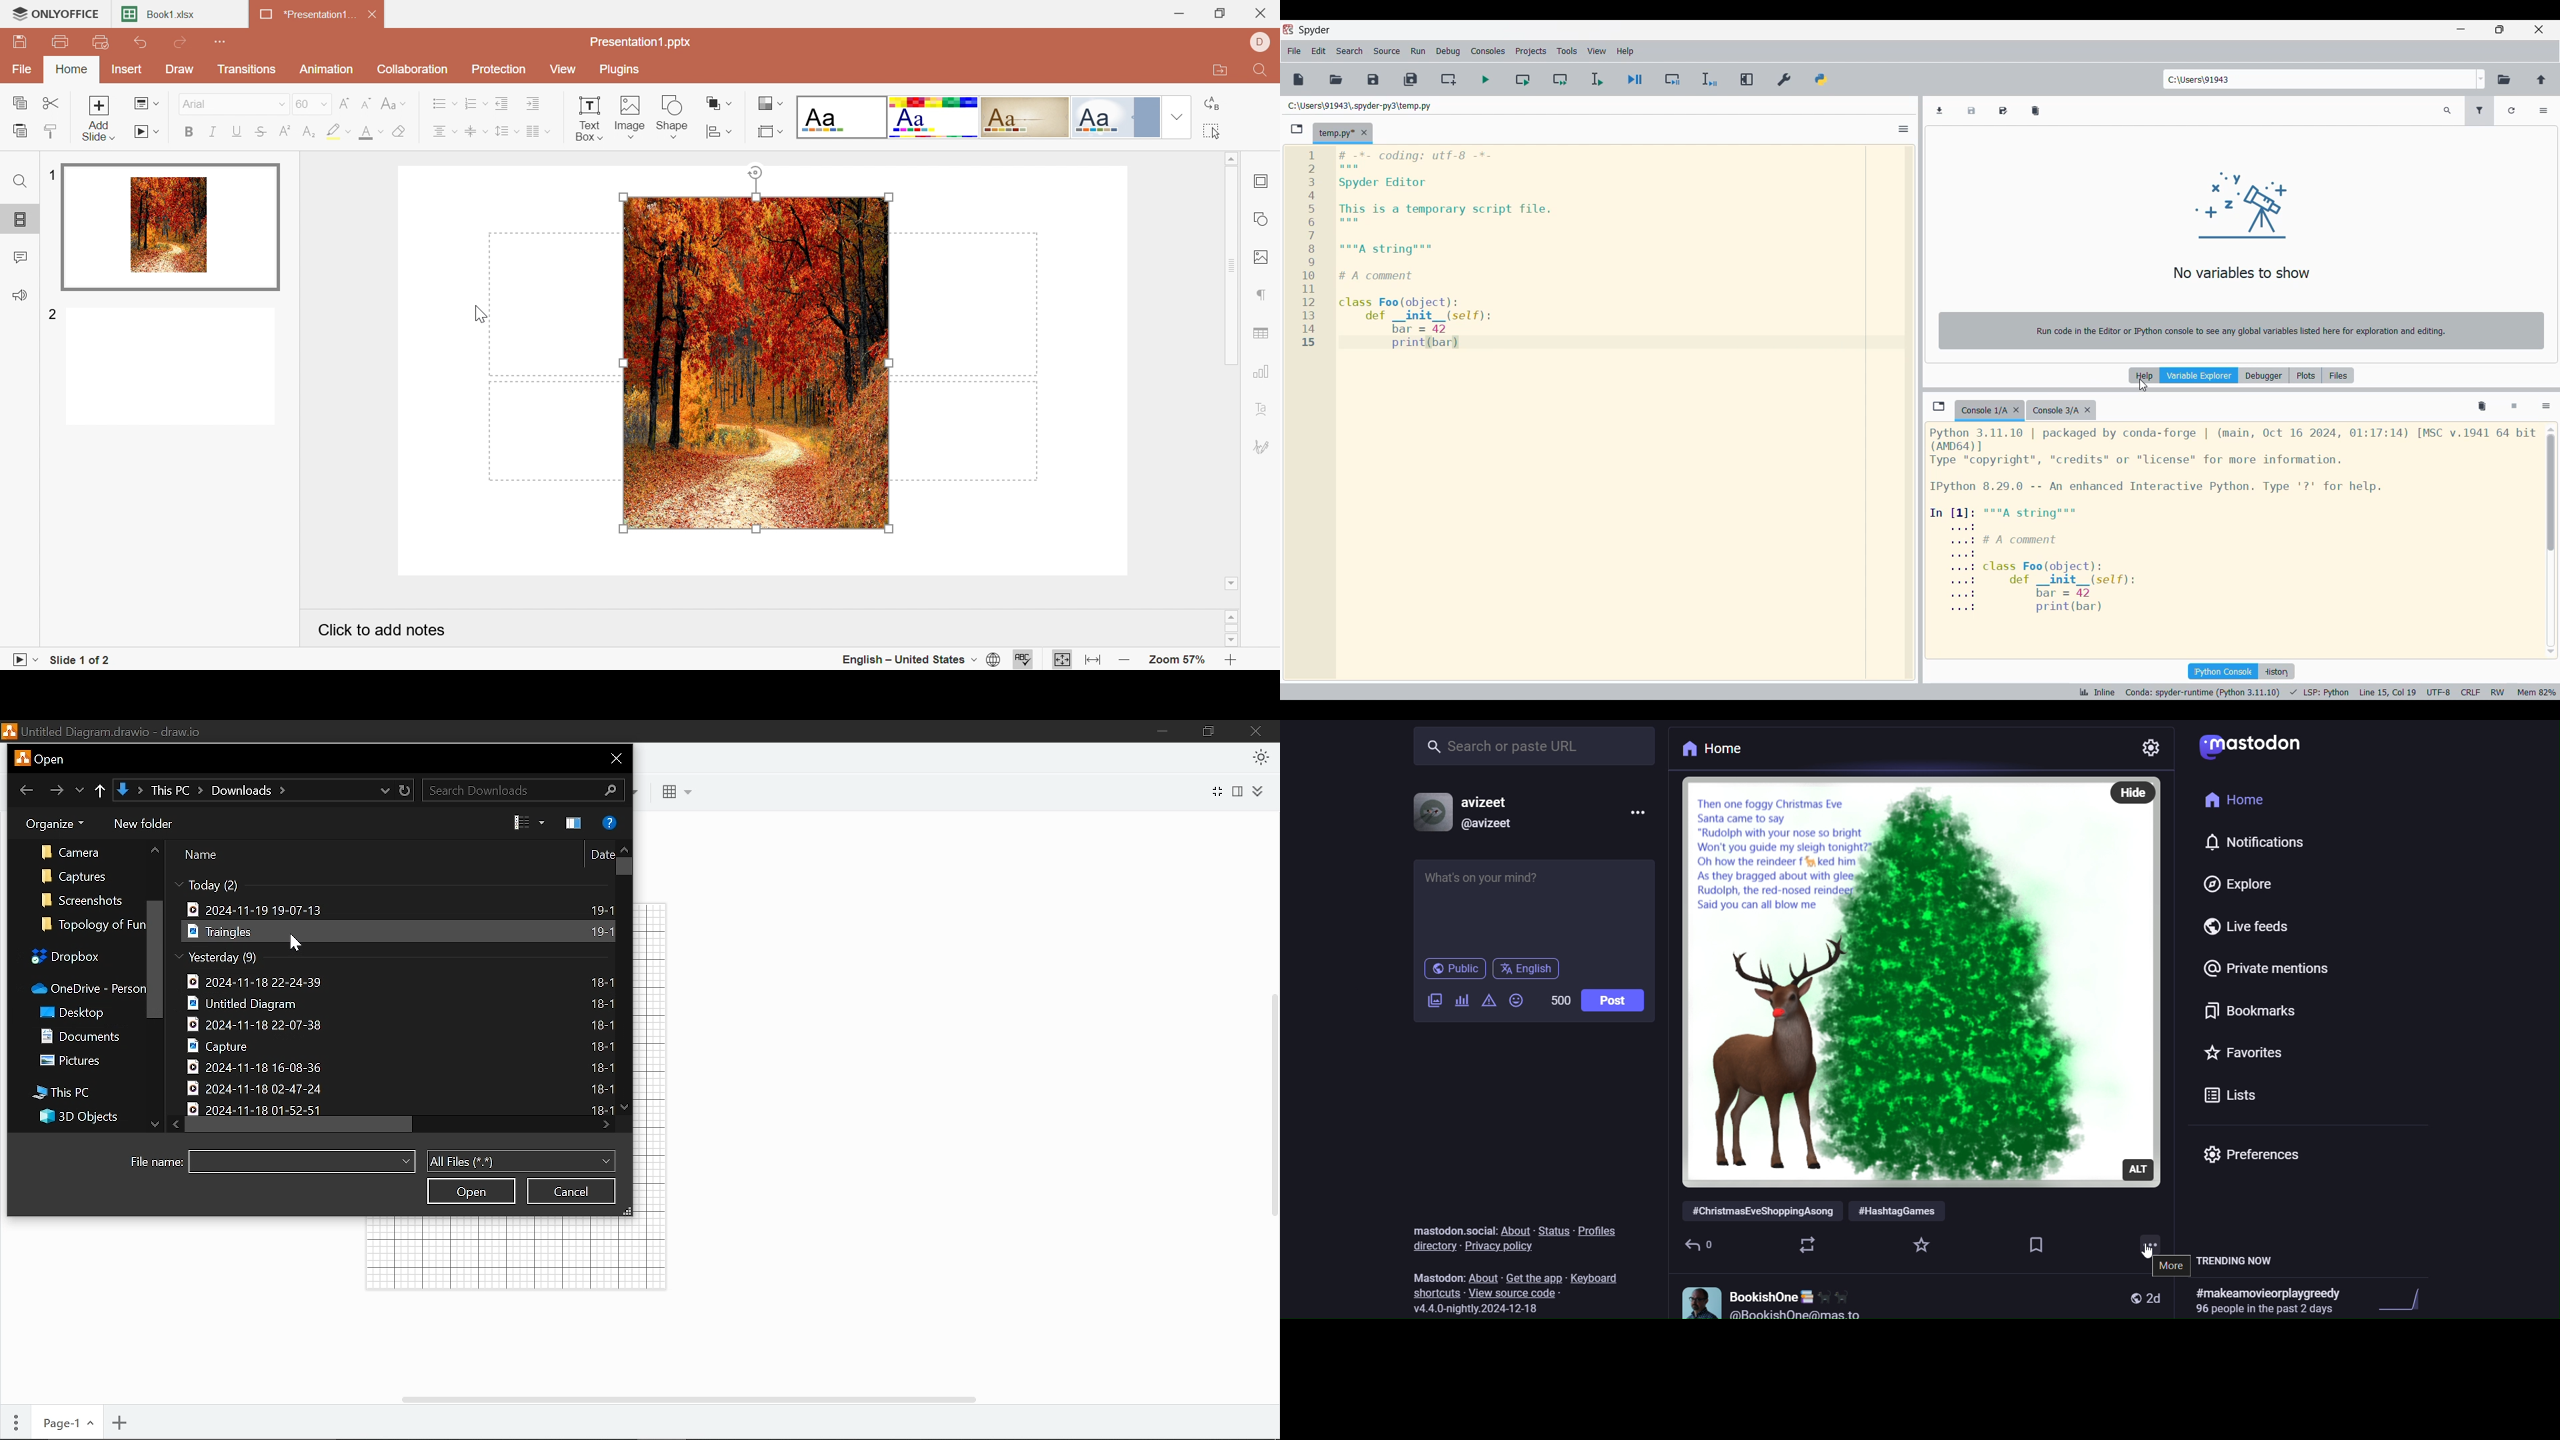 The image size is (2576, 1456). I want to click on Align shape, so click(720, 103).